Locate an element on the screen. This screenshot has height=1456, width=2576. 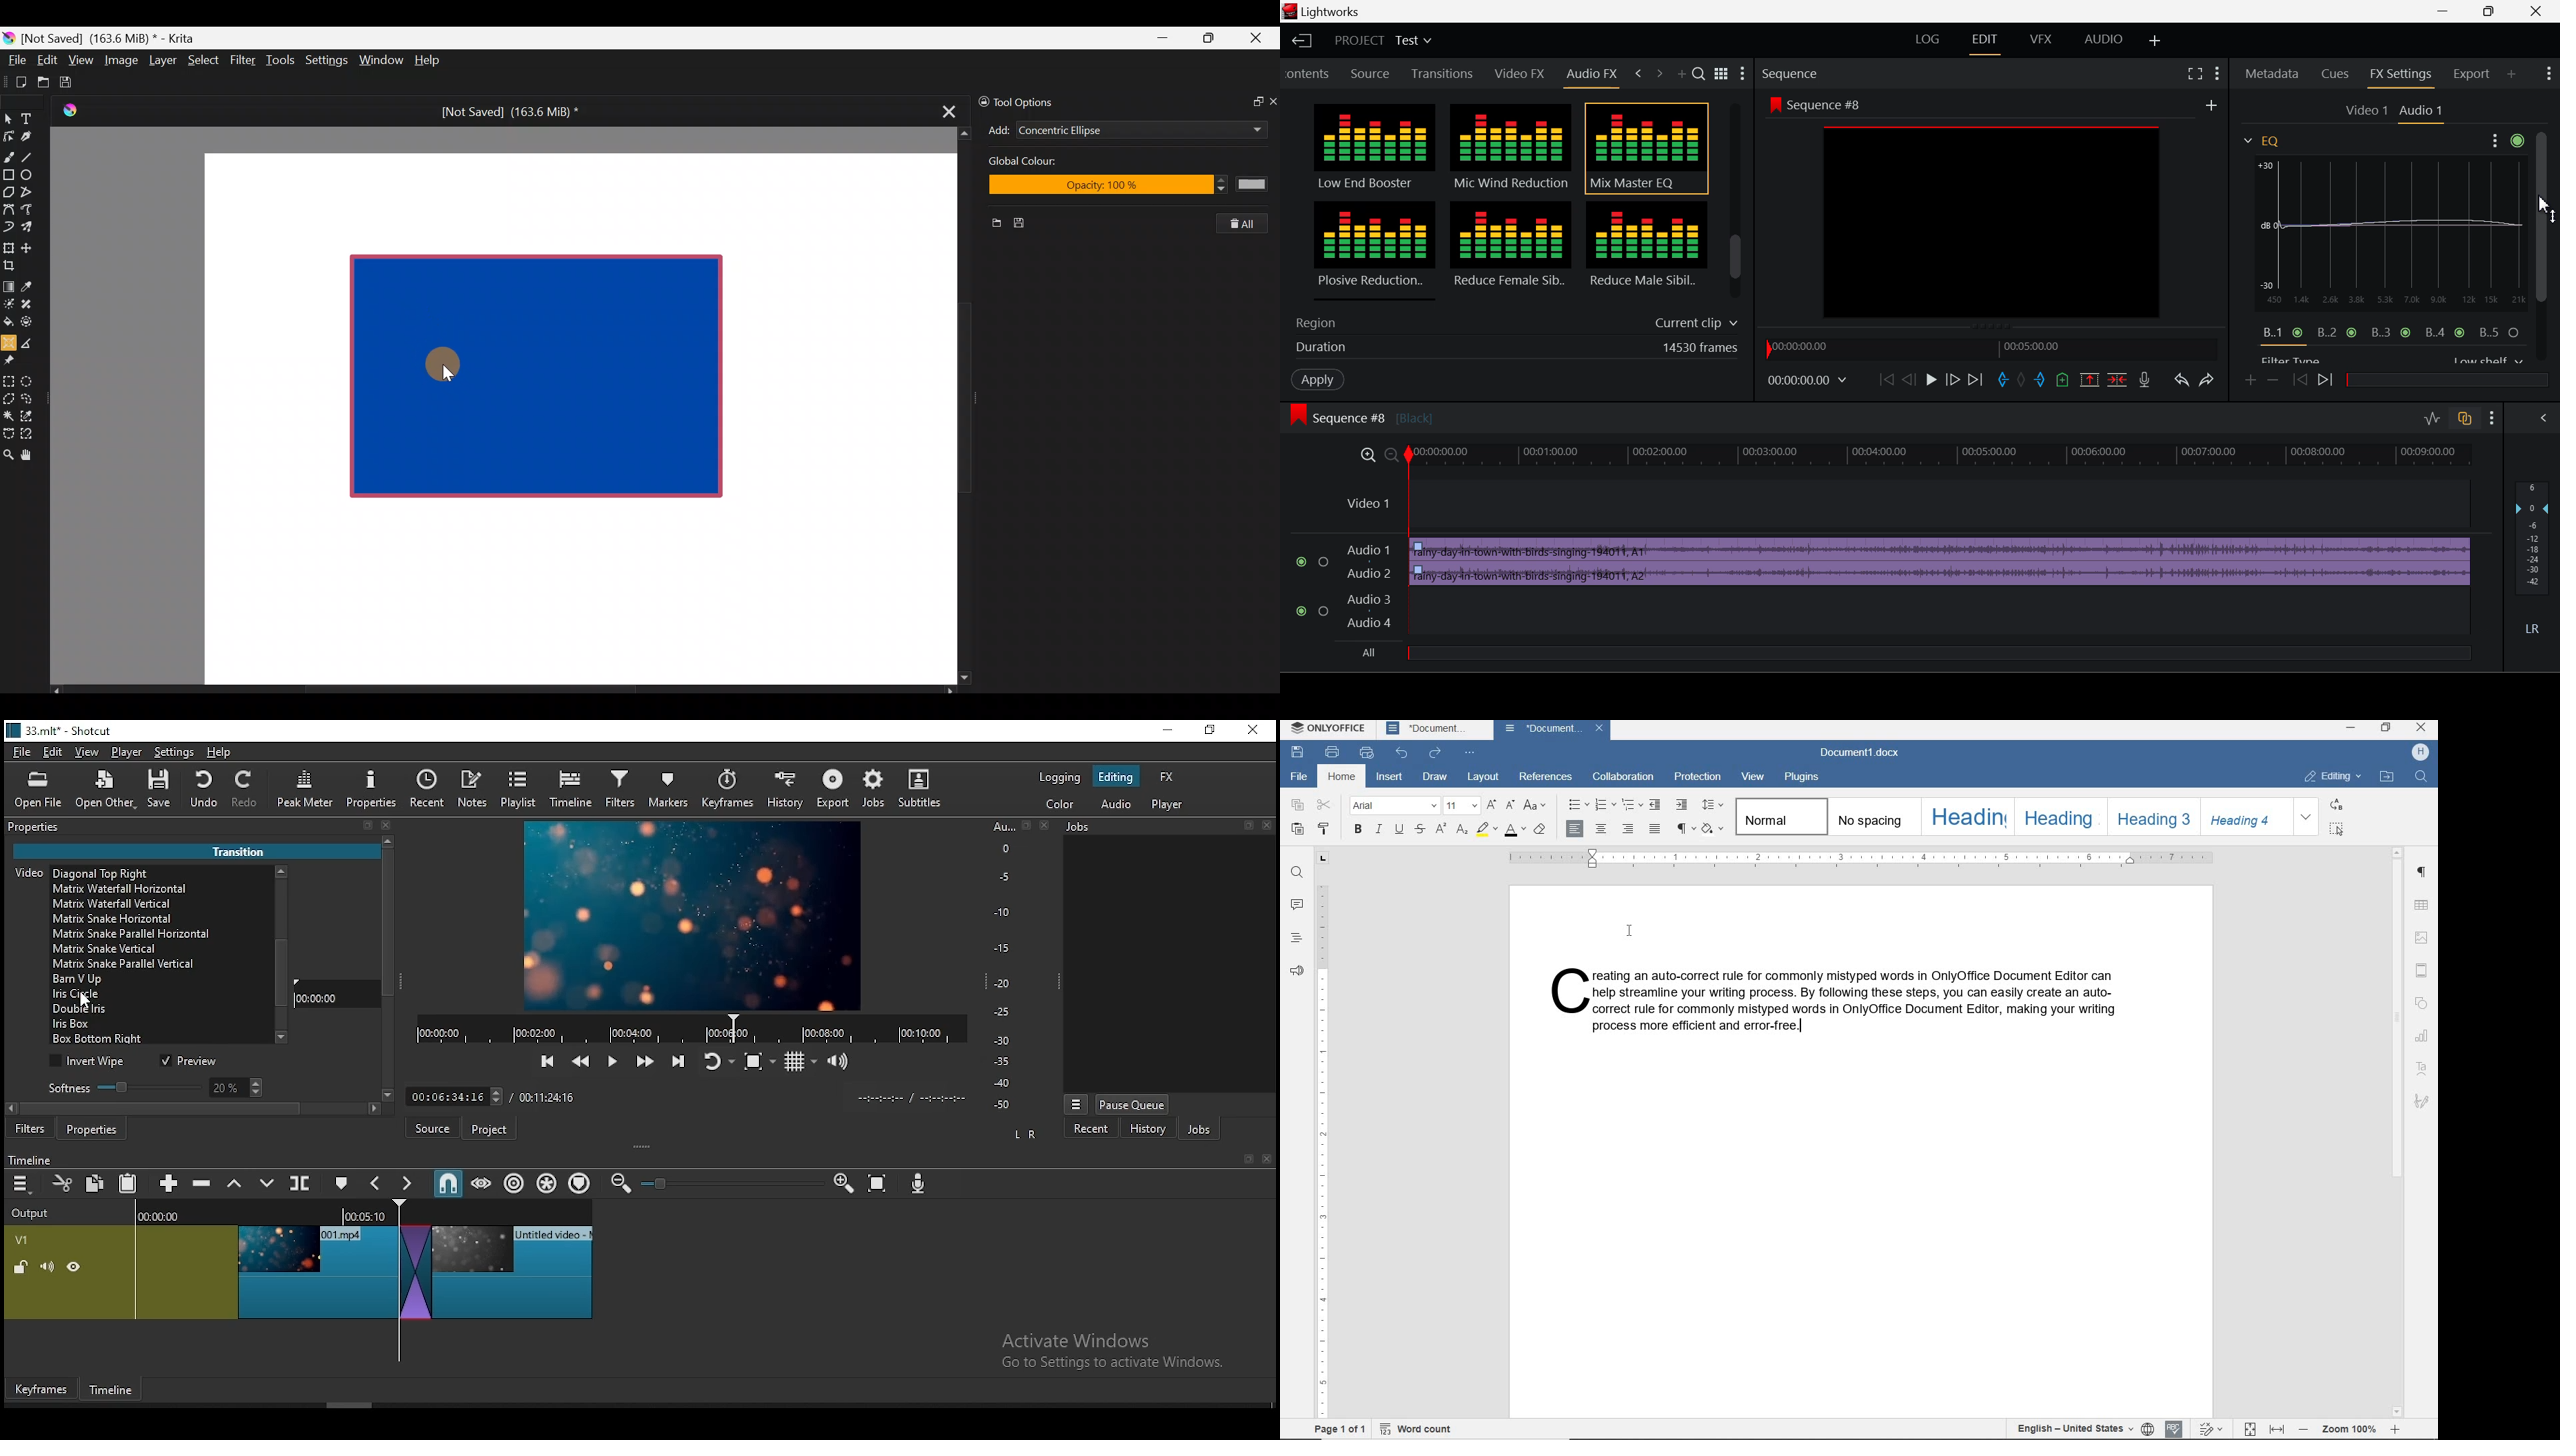
Transition is located at coordinates (246, 849).